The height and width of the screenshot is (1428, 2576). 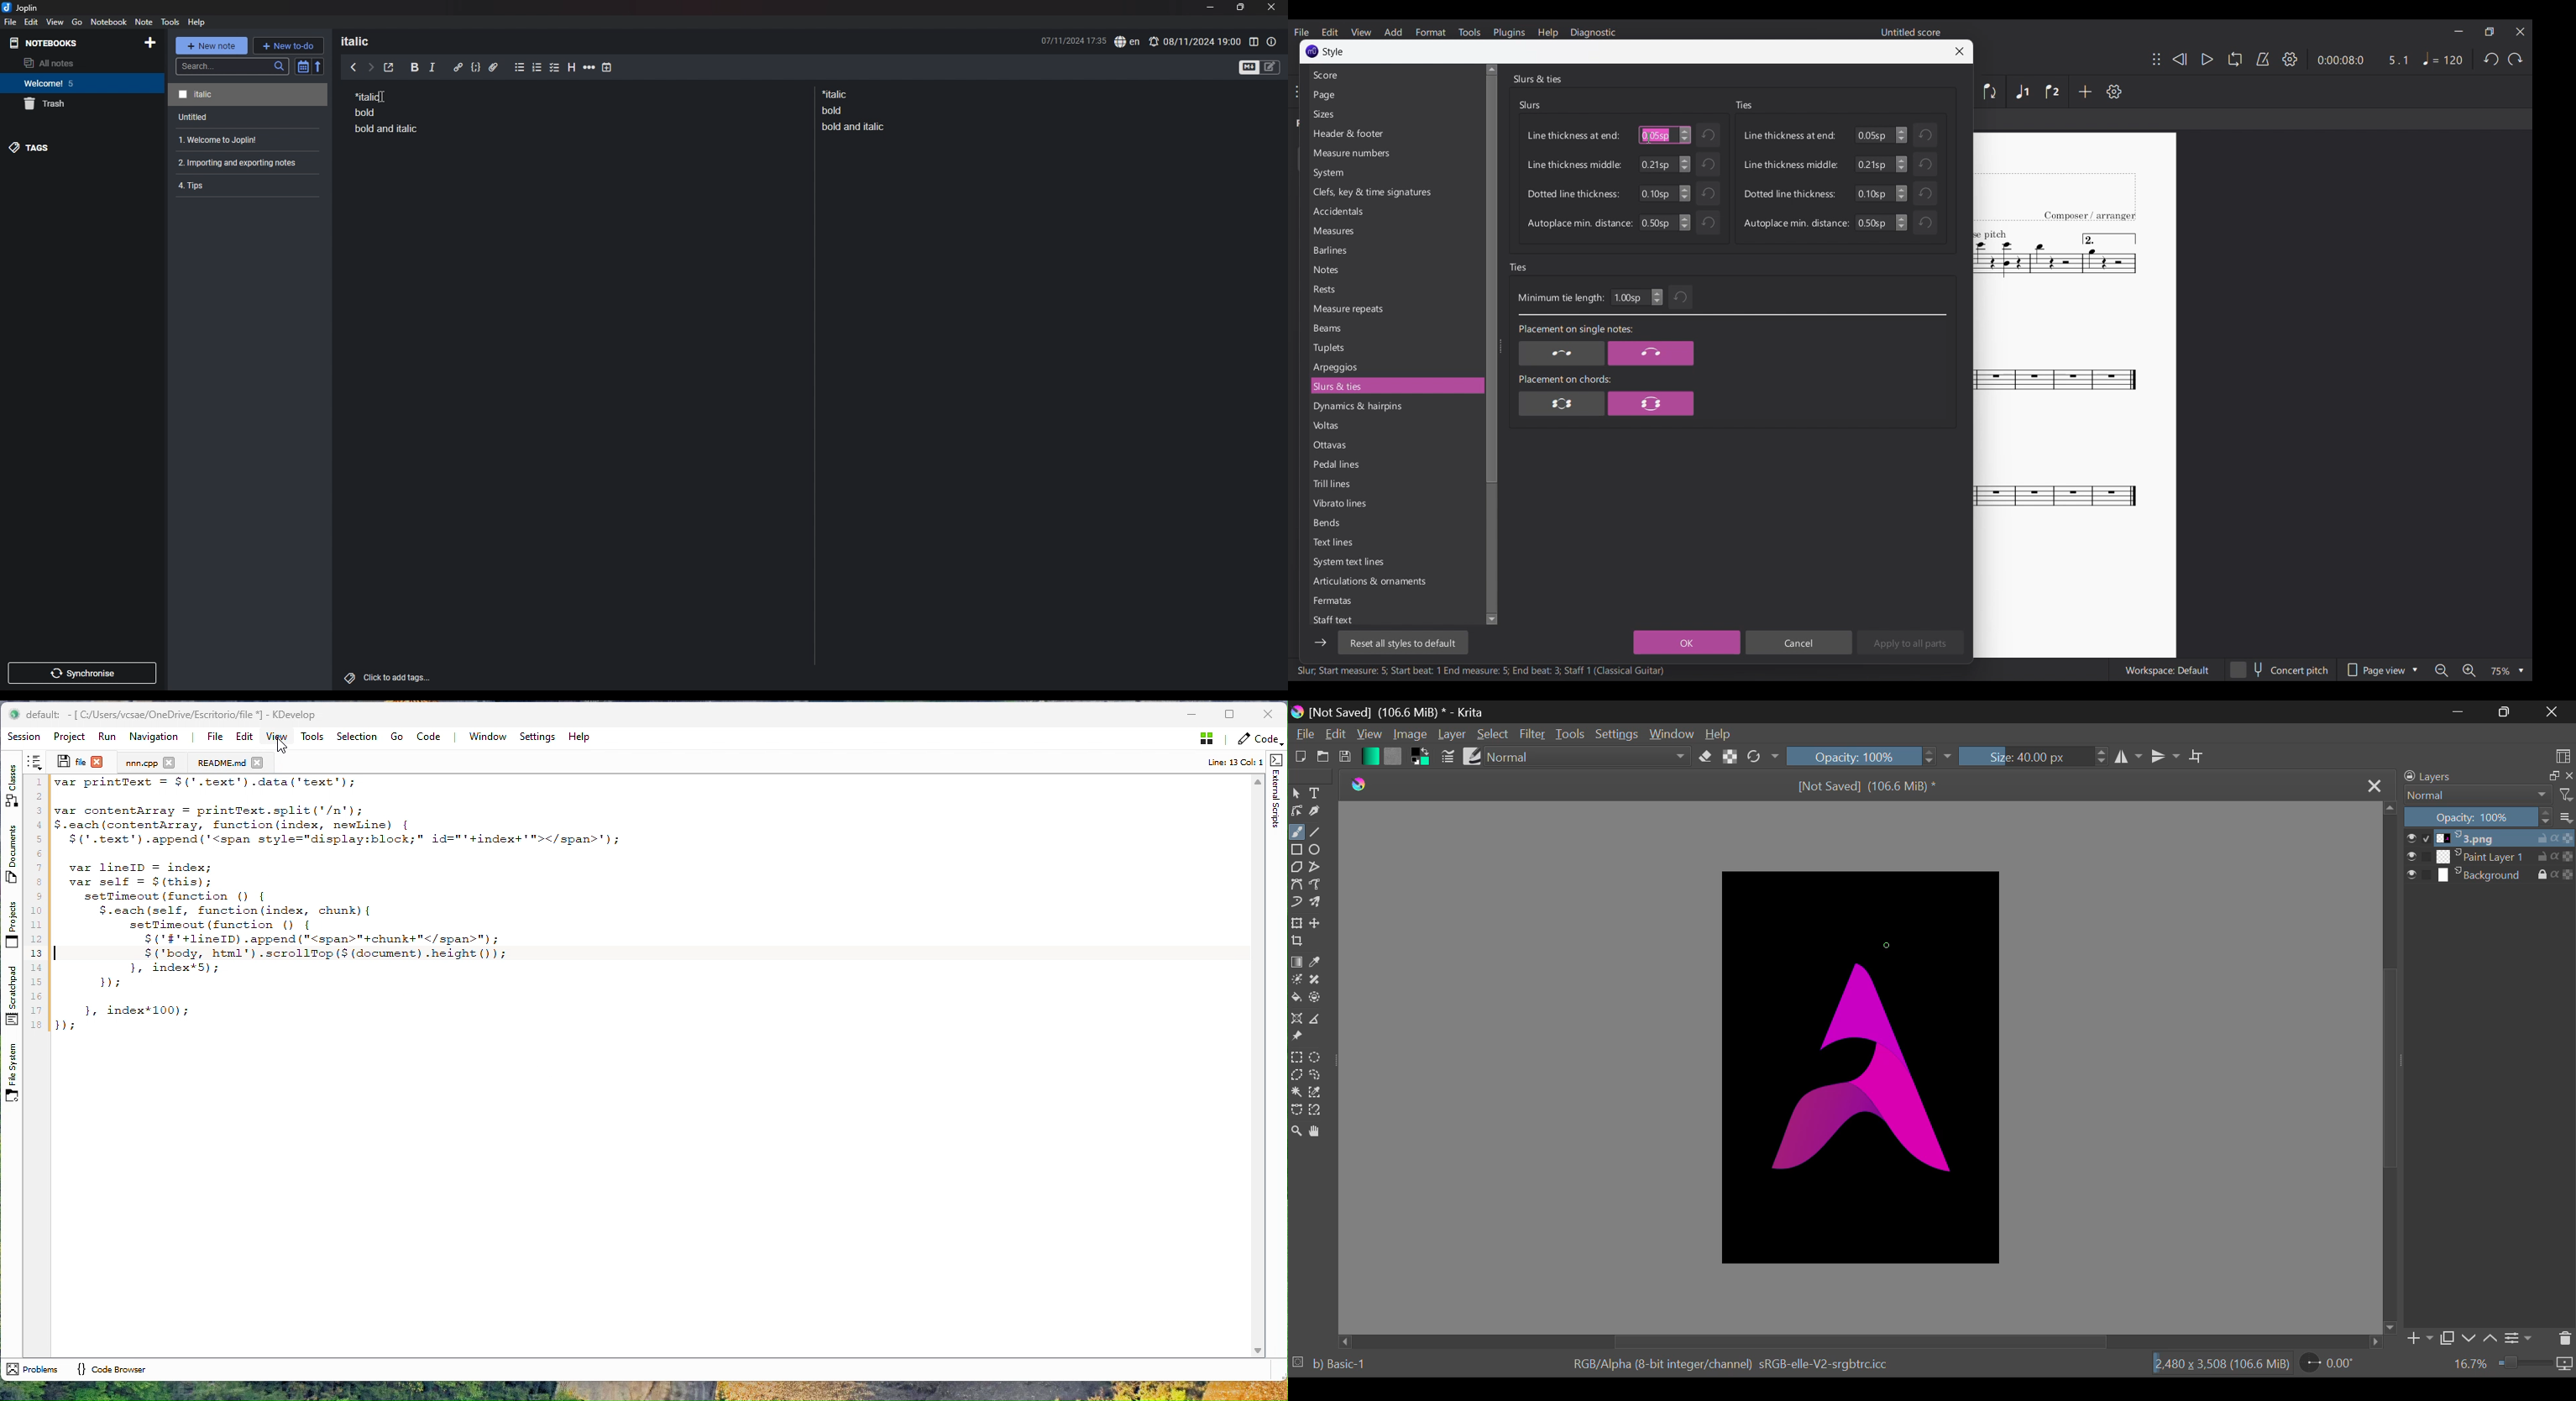 I want to click on Vertical Mirror Flip, so click(x=2129, y=756).